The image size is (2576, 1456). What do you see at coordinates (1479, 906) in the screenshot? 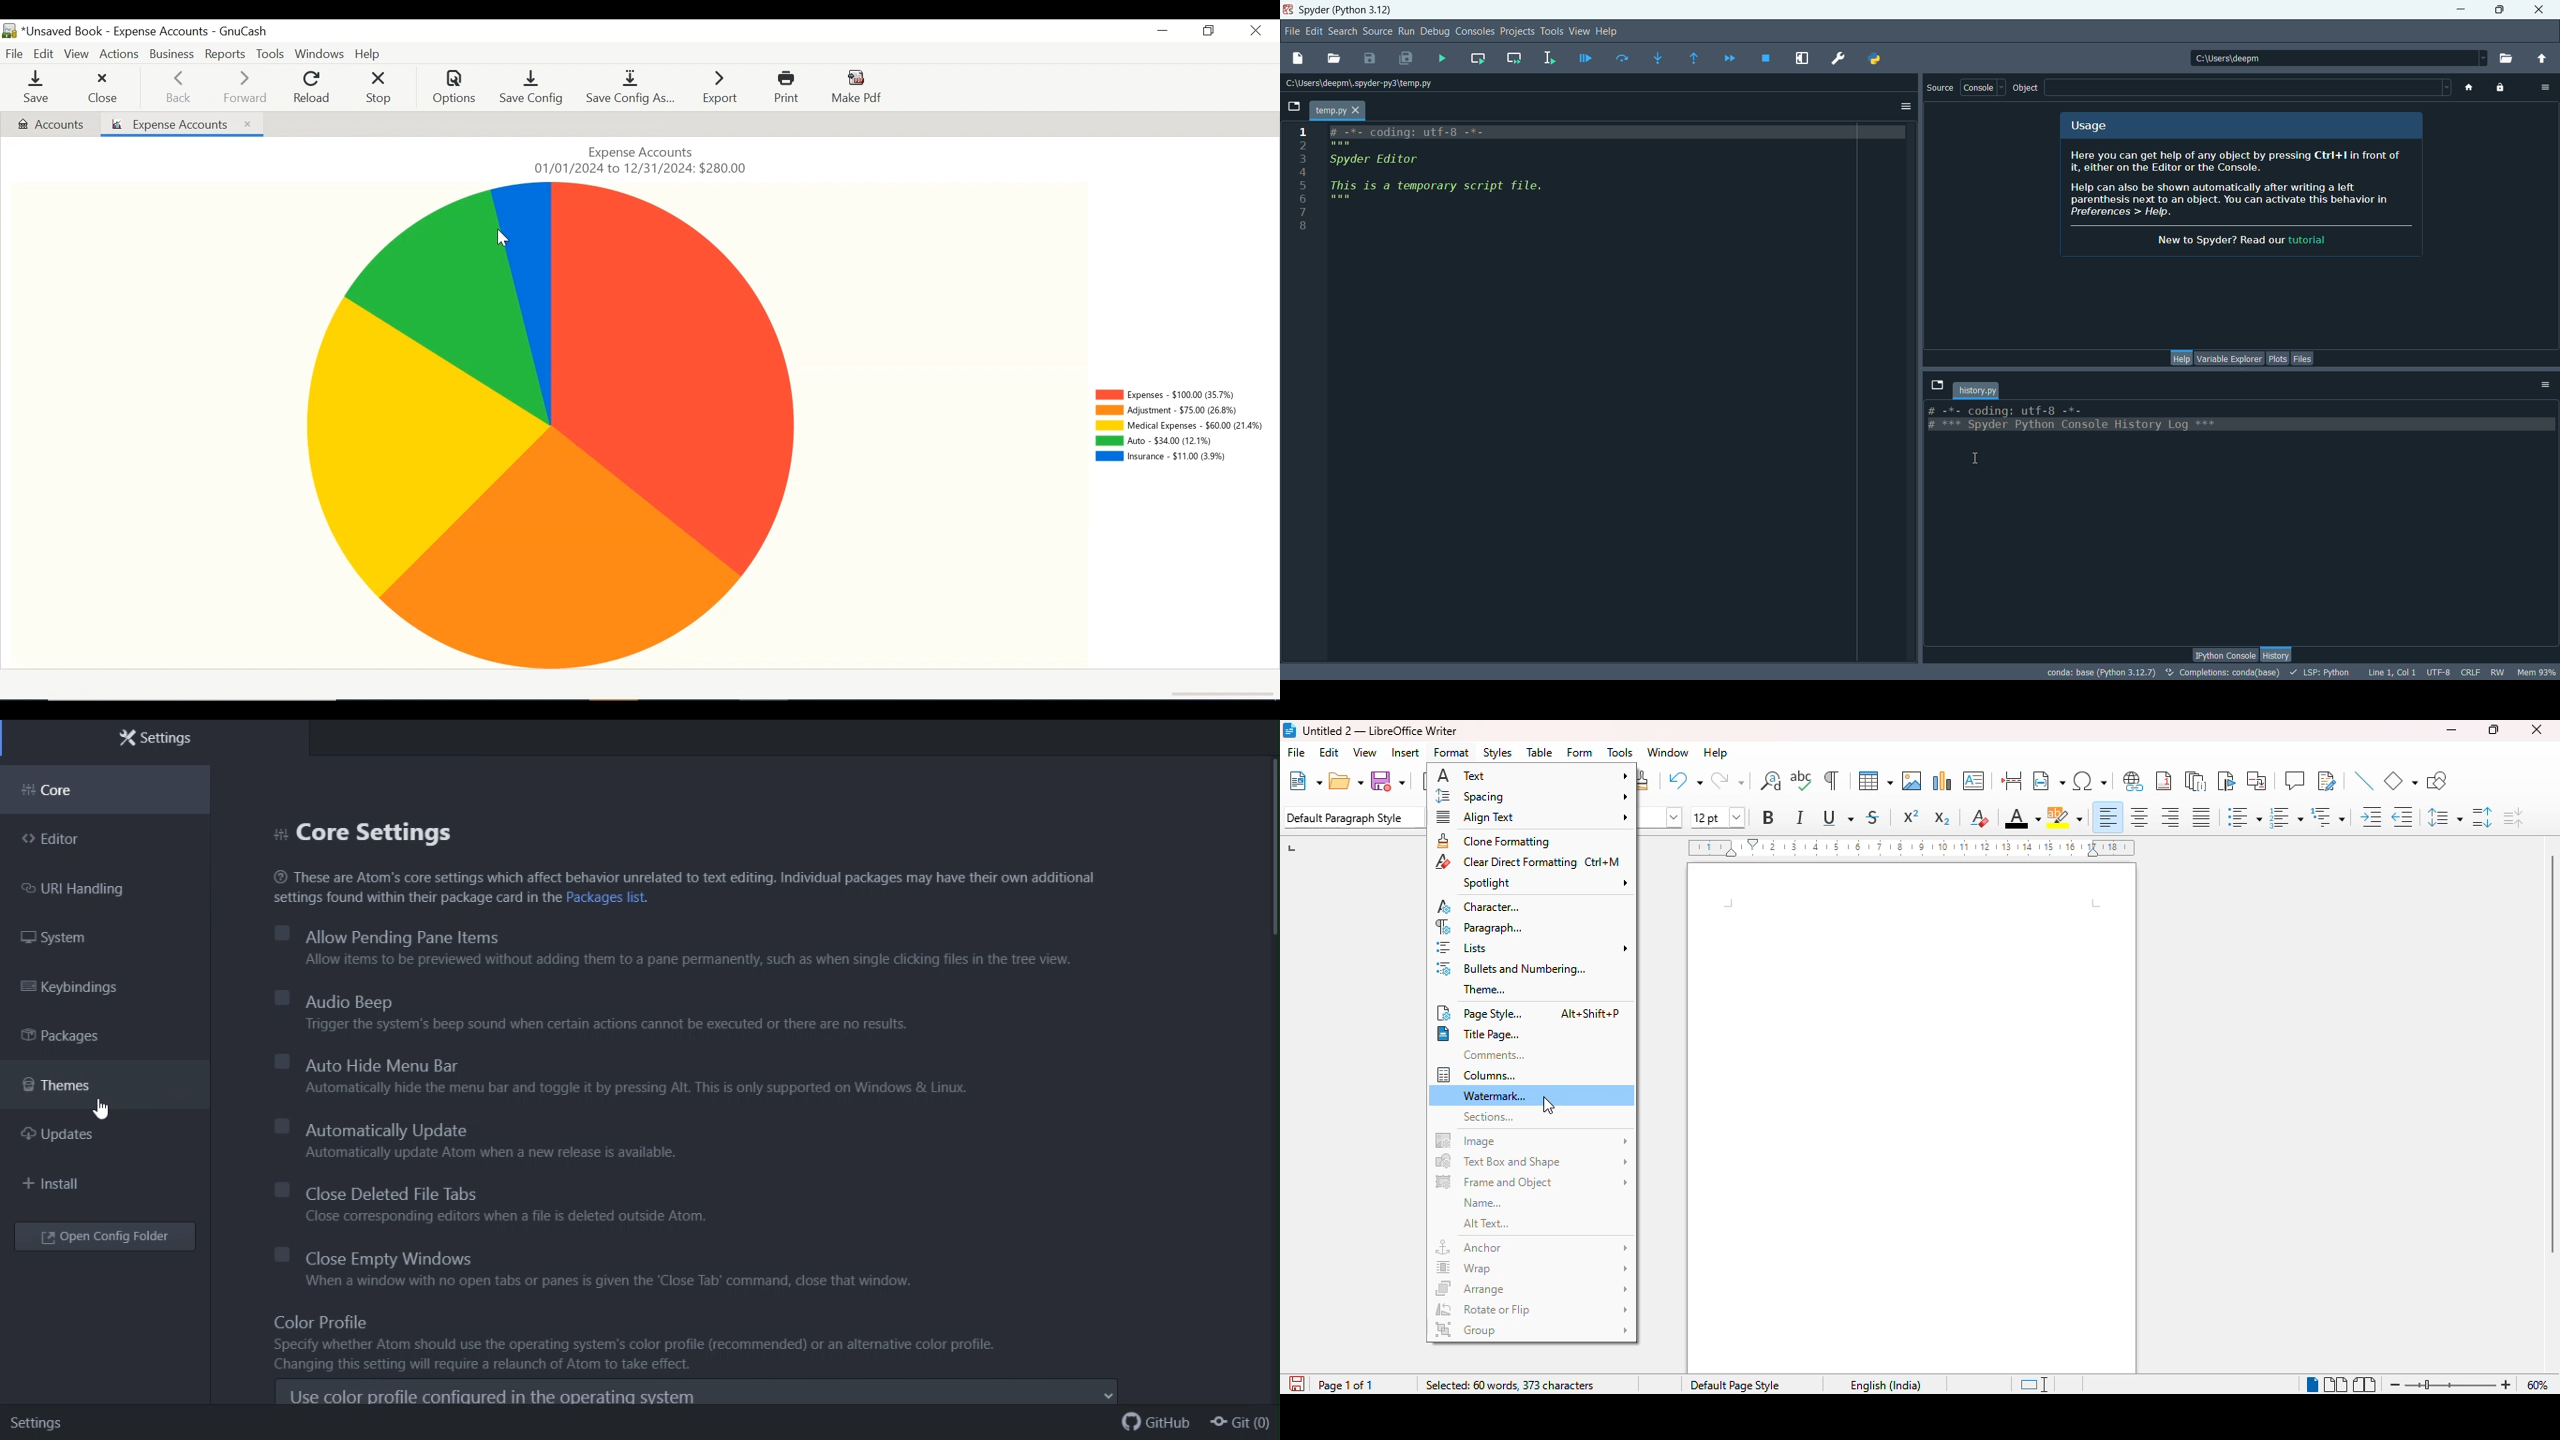
I see `character` at bounding box center [1479, 906].